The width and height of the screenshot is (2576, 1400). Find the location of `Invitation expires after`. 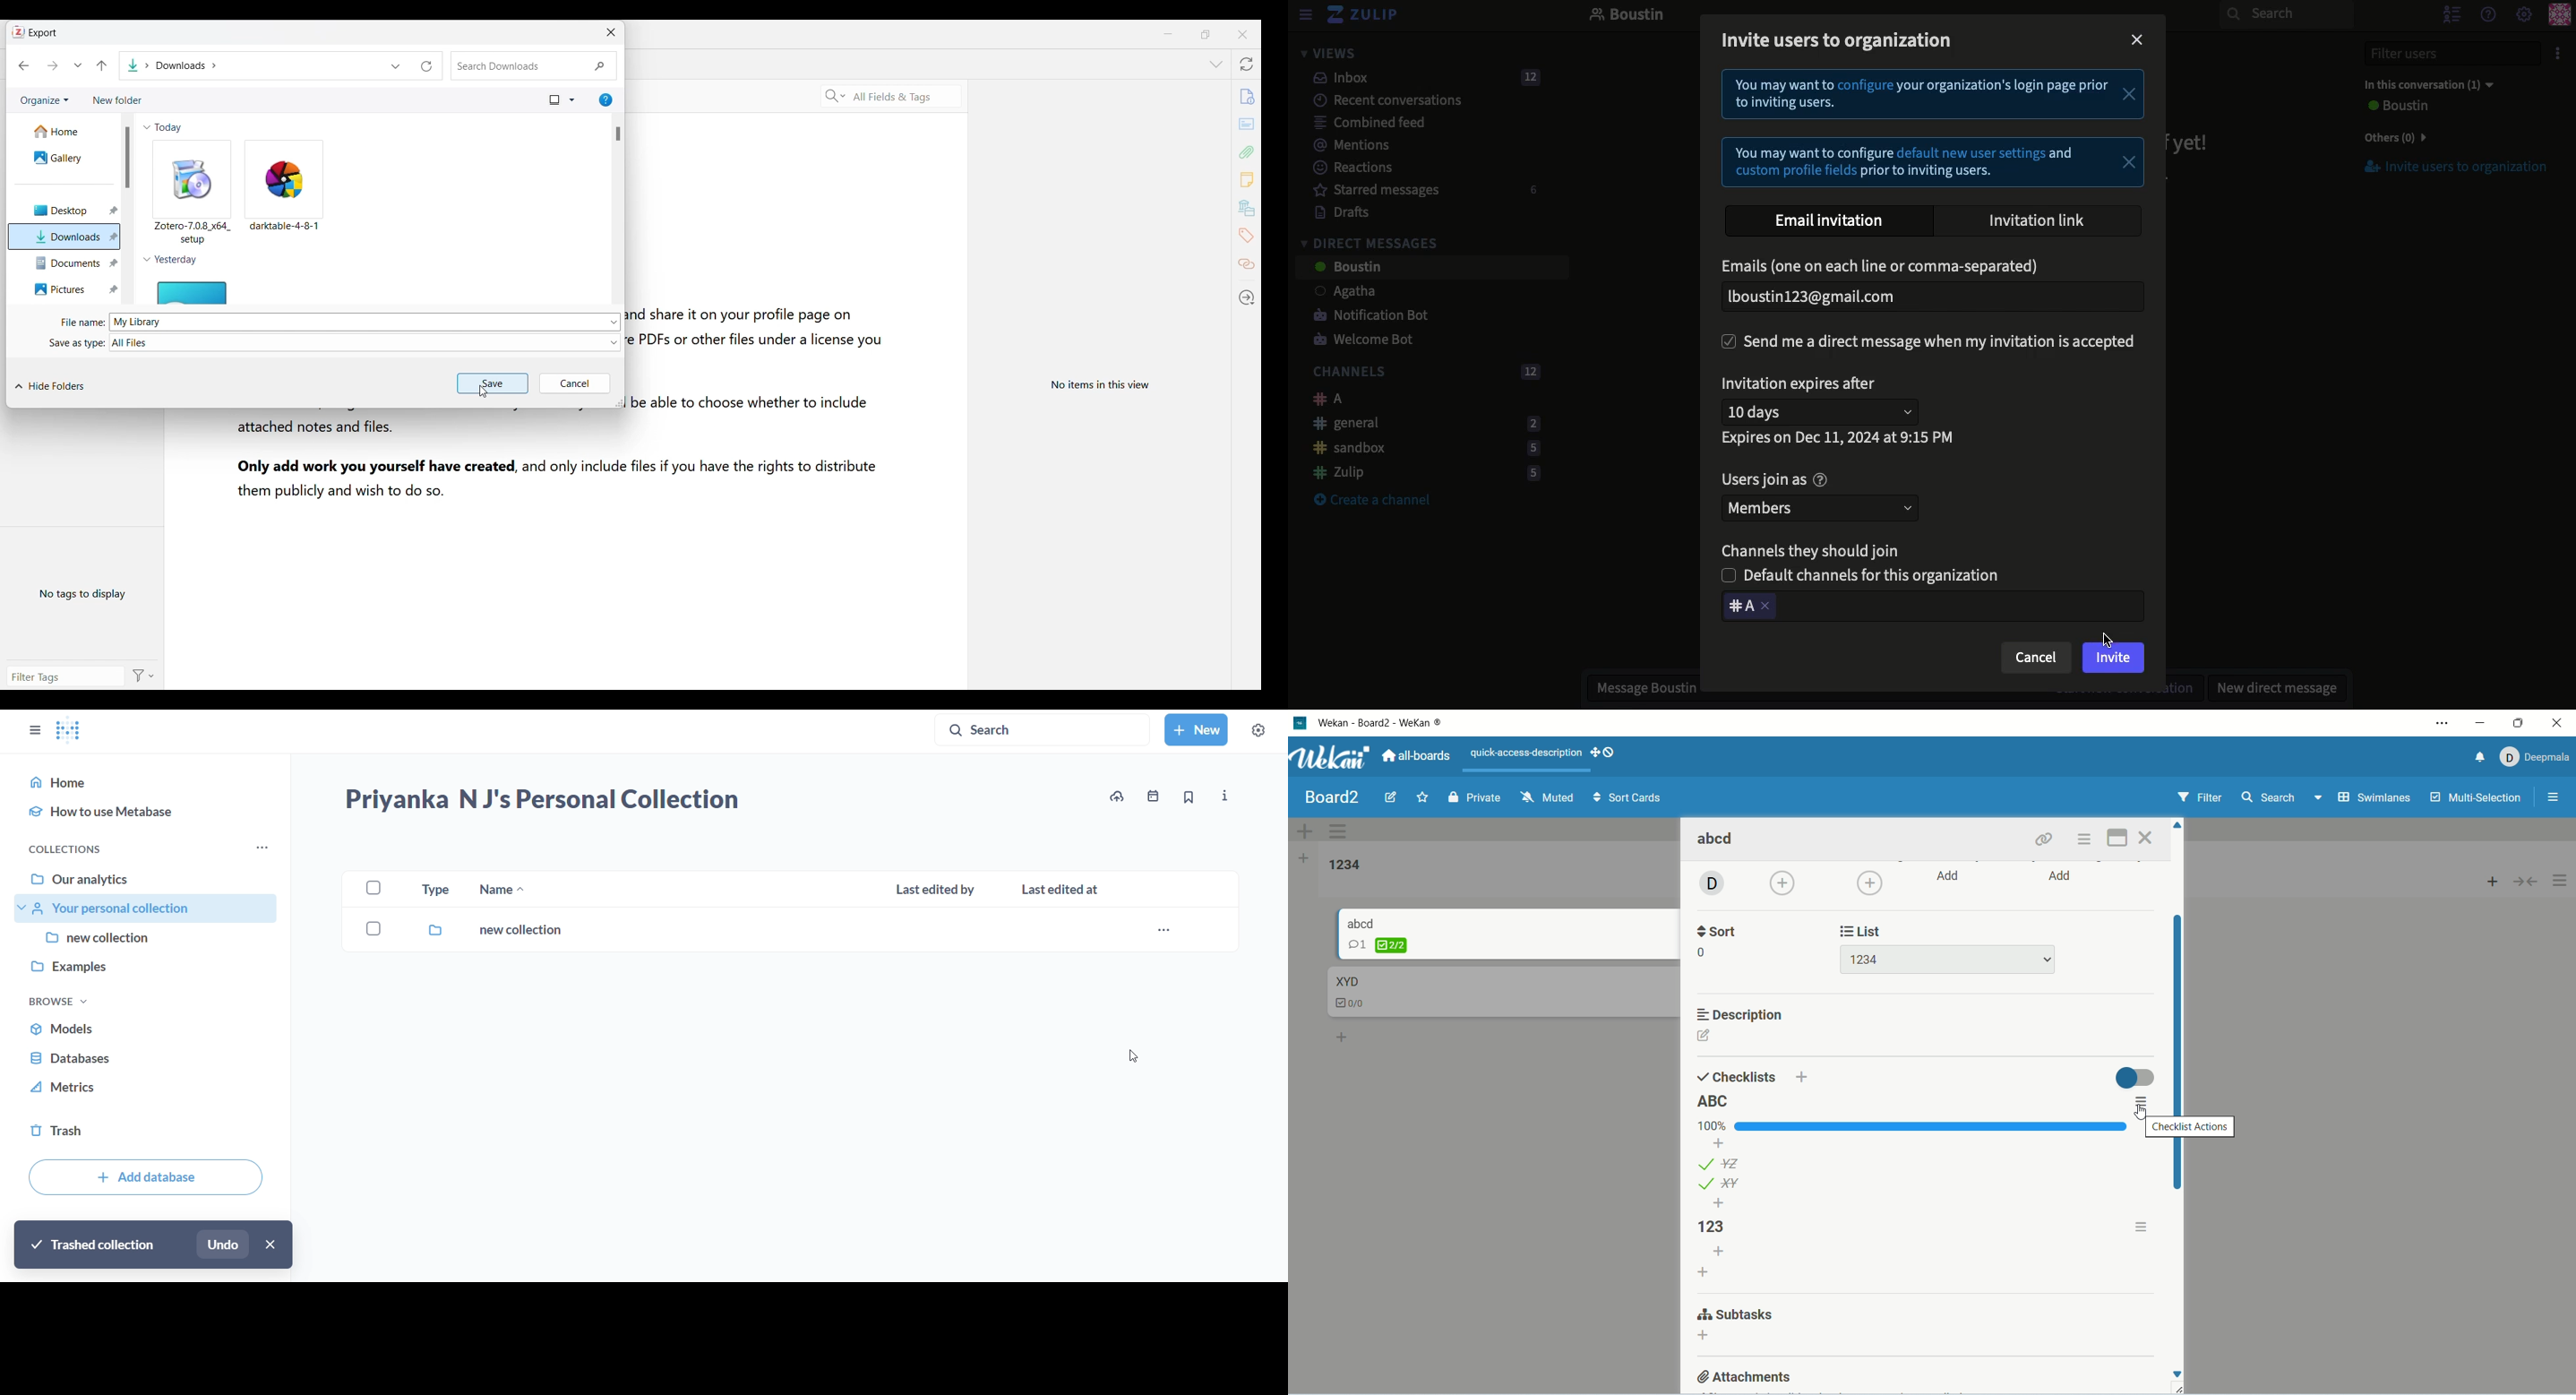

Invitation expires after is located at coordinates (1803, 385).